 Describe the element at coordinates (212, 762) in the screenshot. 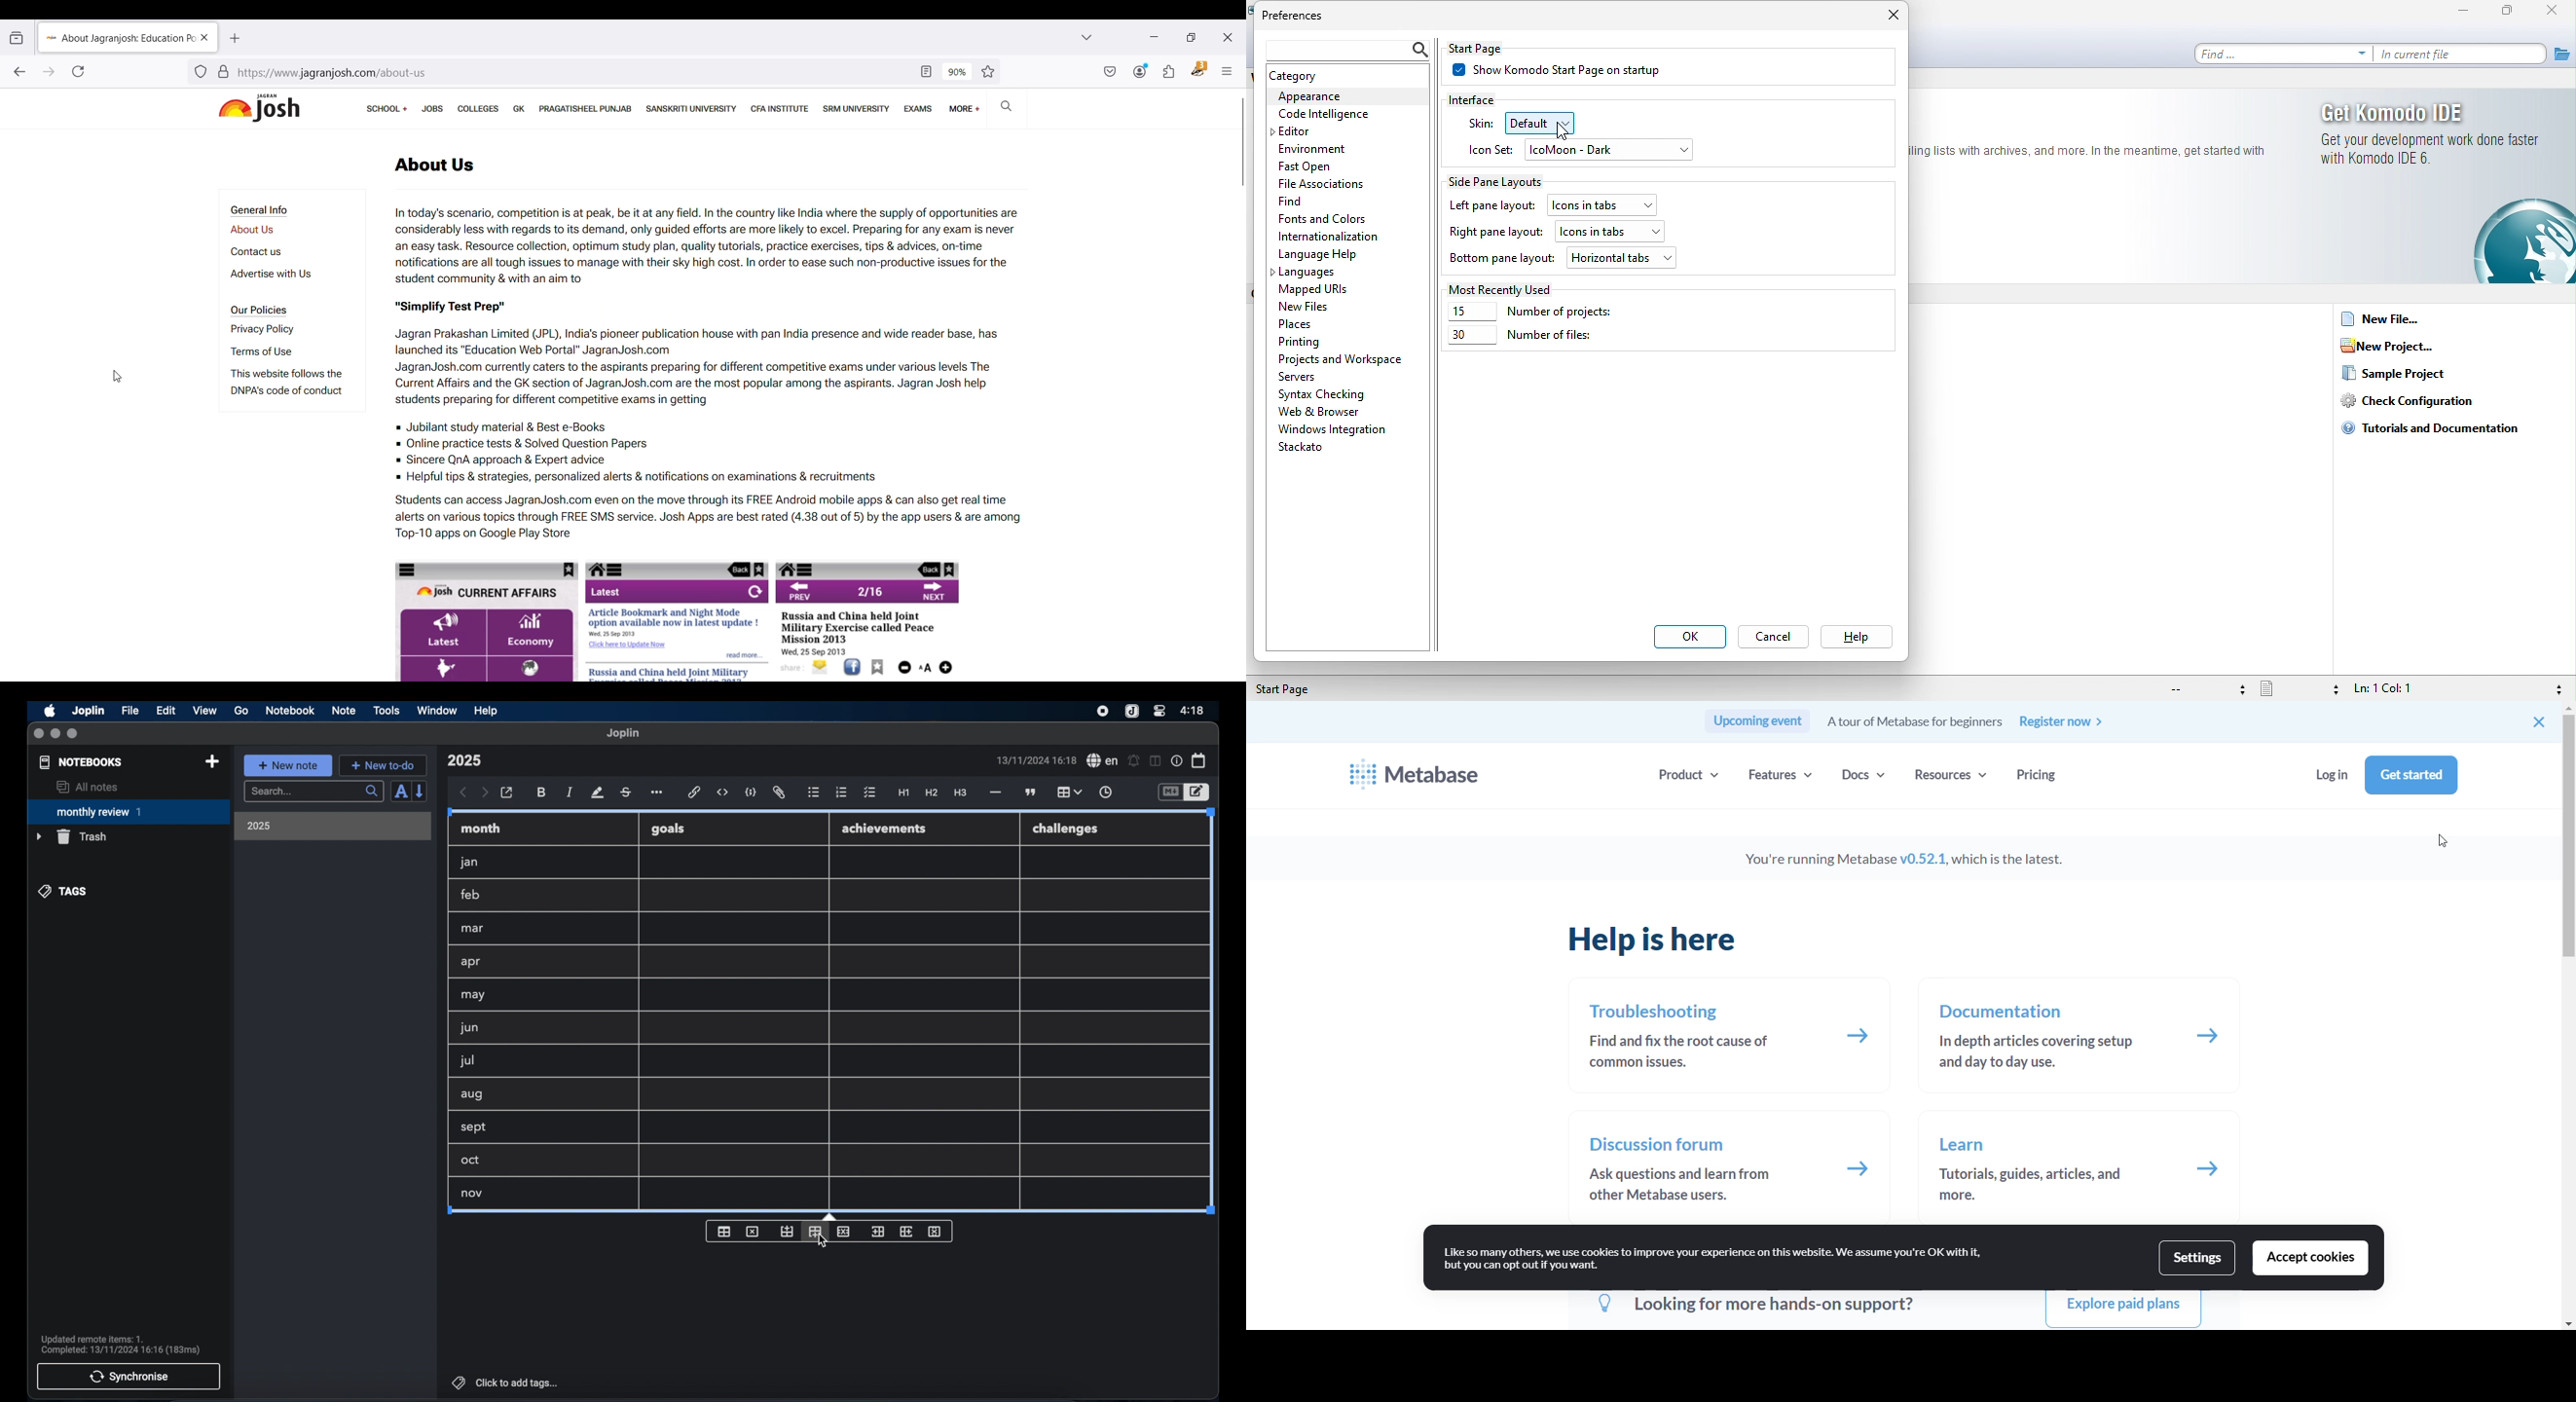

I see `new notebook` at that location.